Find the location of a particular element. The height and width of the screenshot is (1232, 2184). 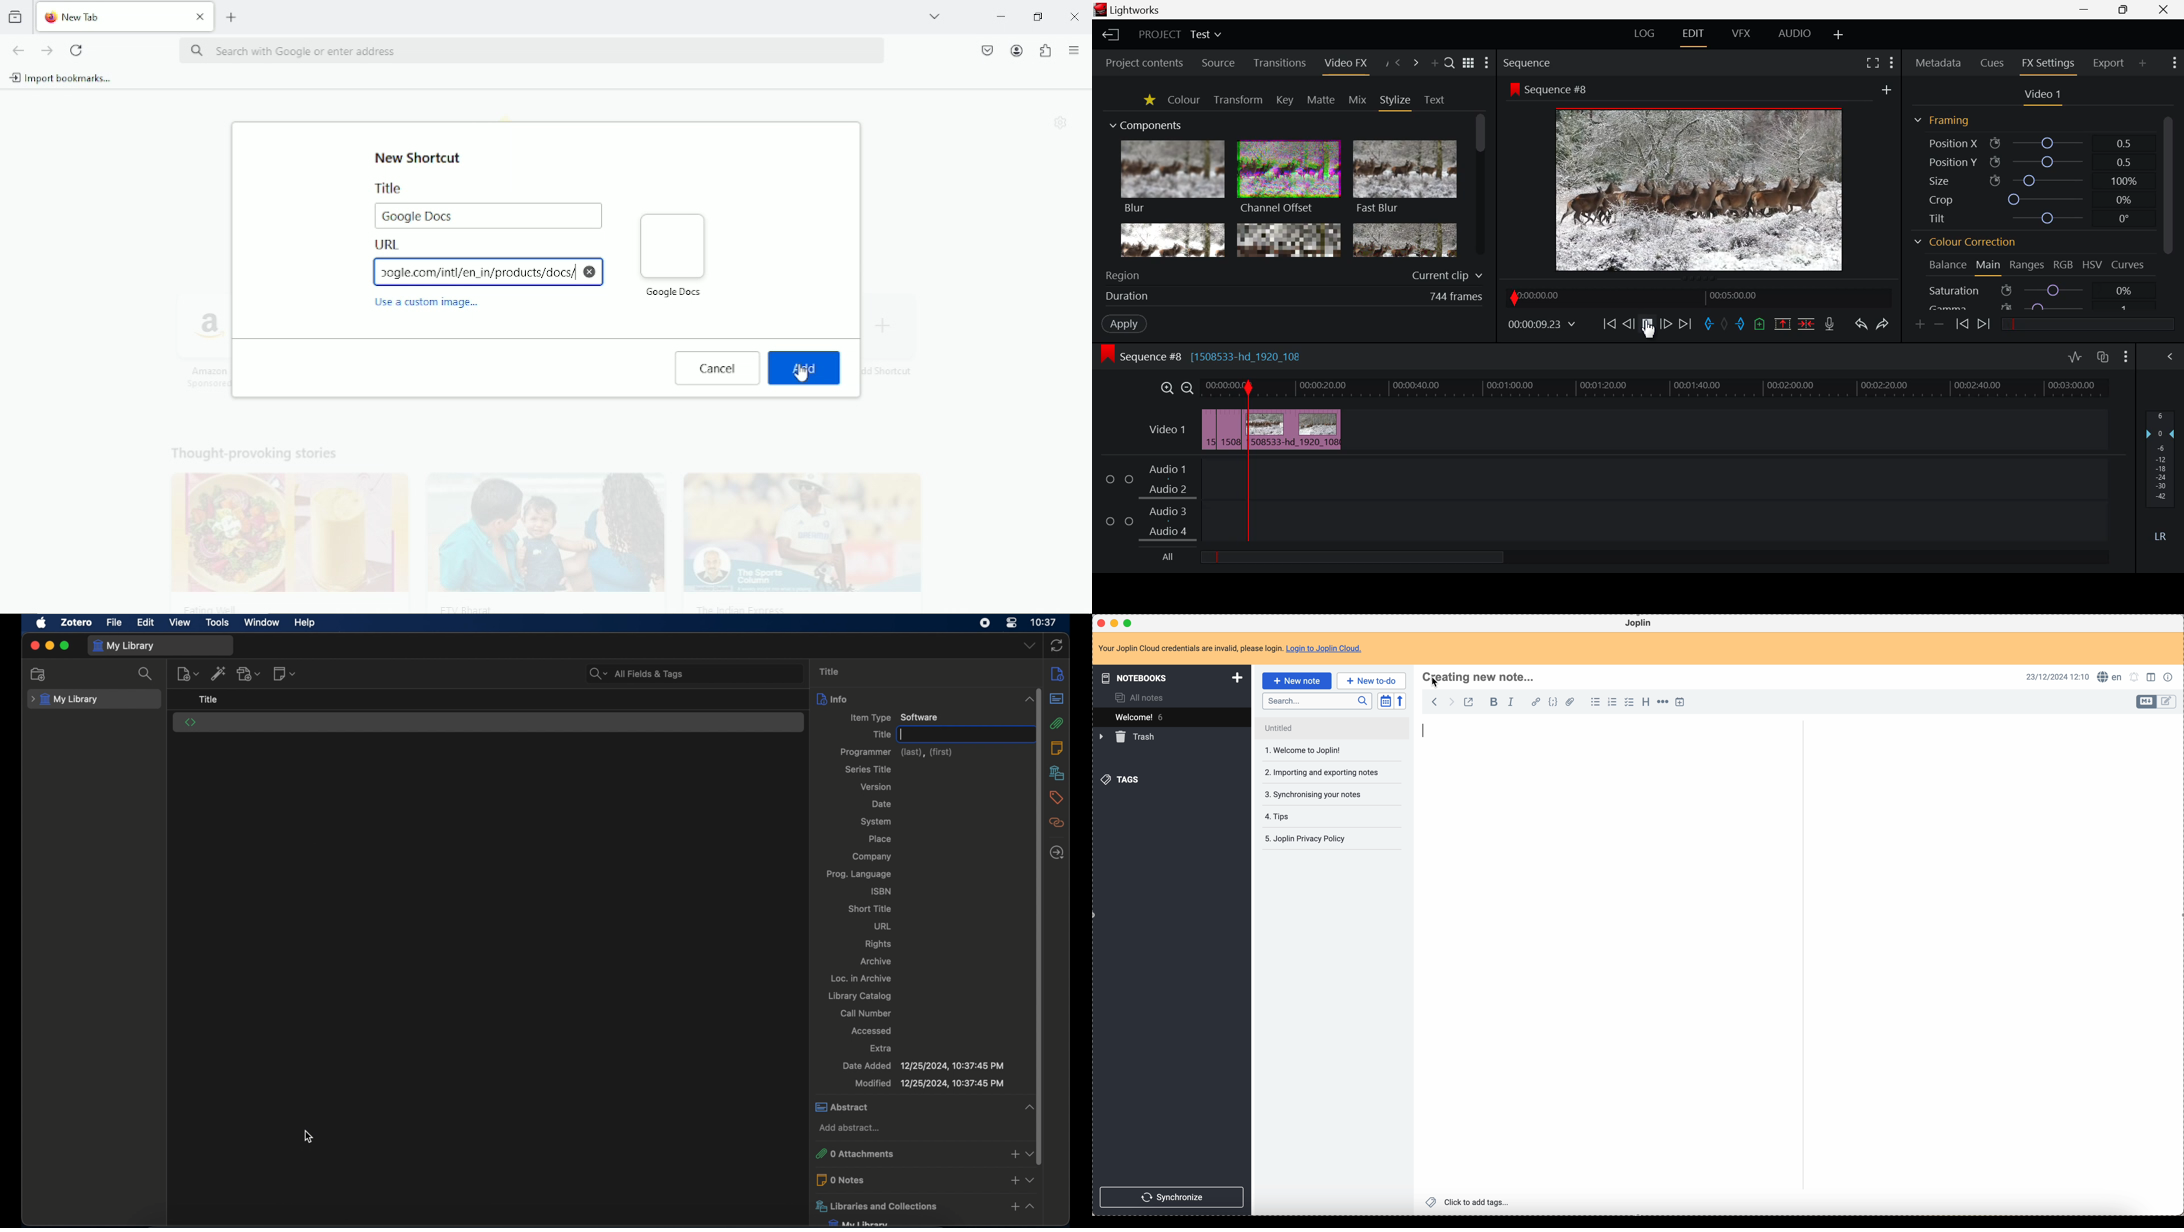

lace is located at coordinates (880, 839).